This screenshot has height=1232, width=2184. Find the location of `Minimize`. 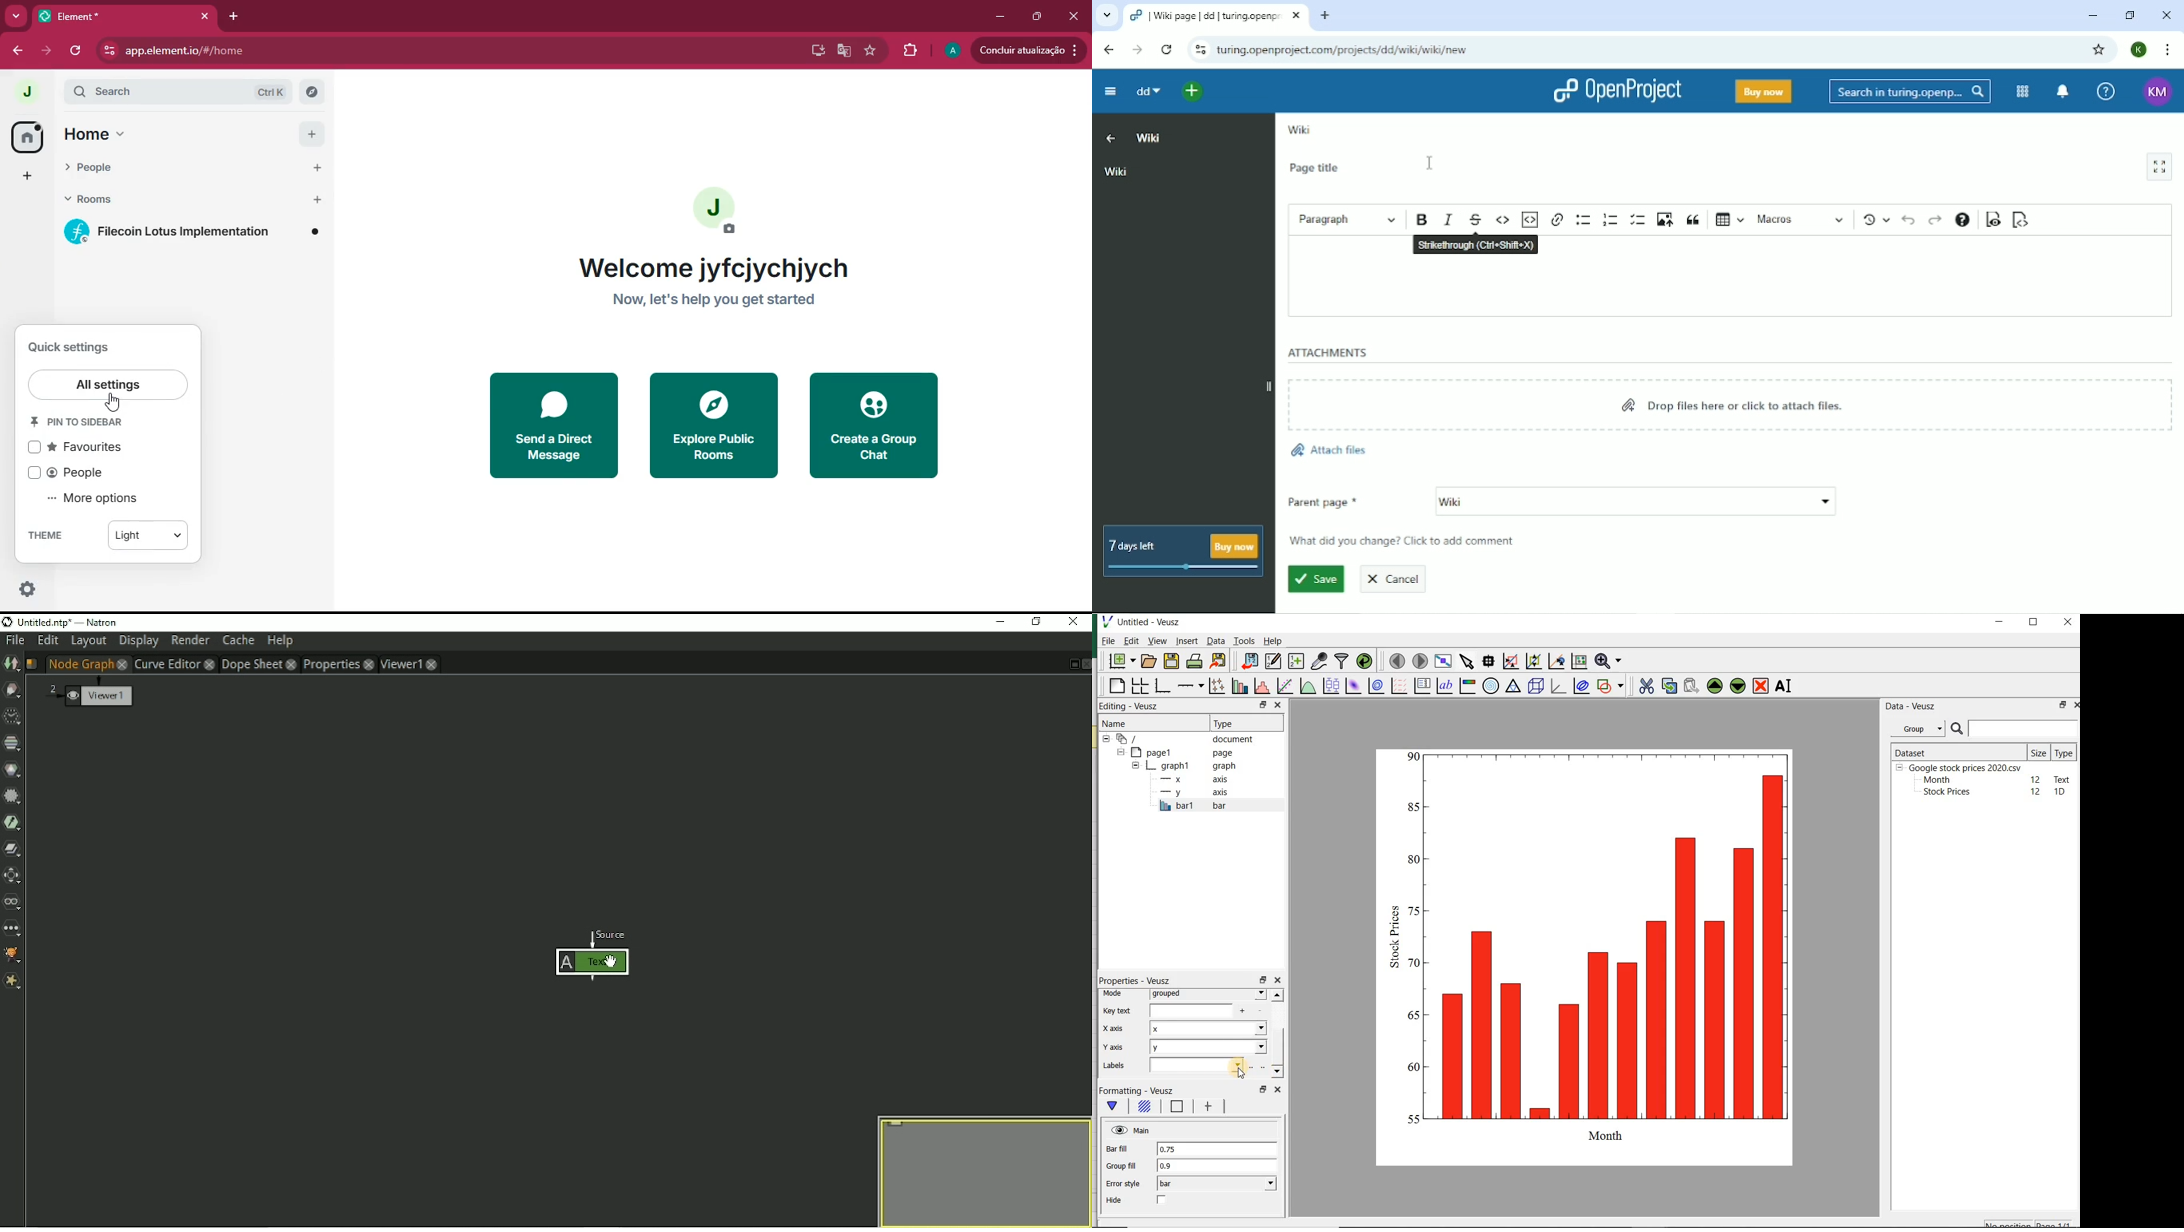

Minimize is located at coordinates (2094, 15).